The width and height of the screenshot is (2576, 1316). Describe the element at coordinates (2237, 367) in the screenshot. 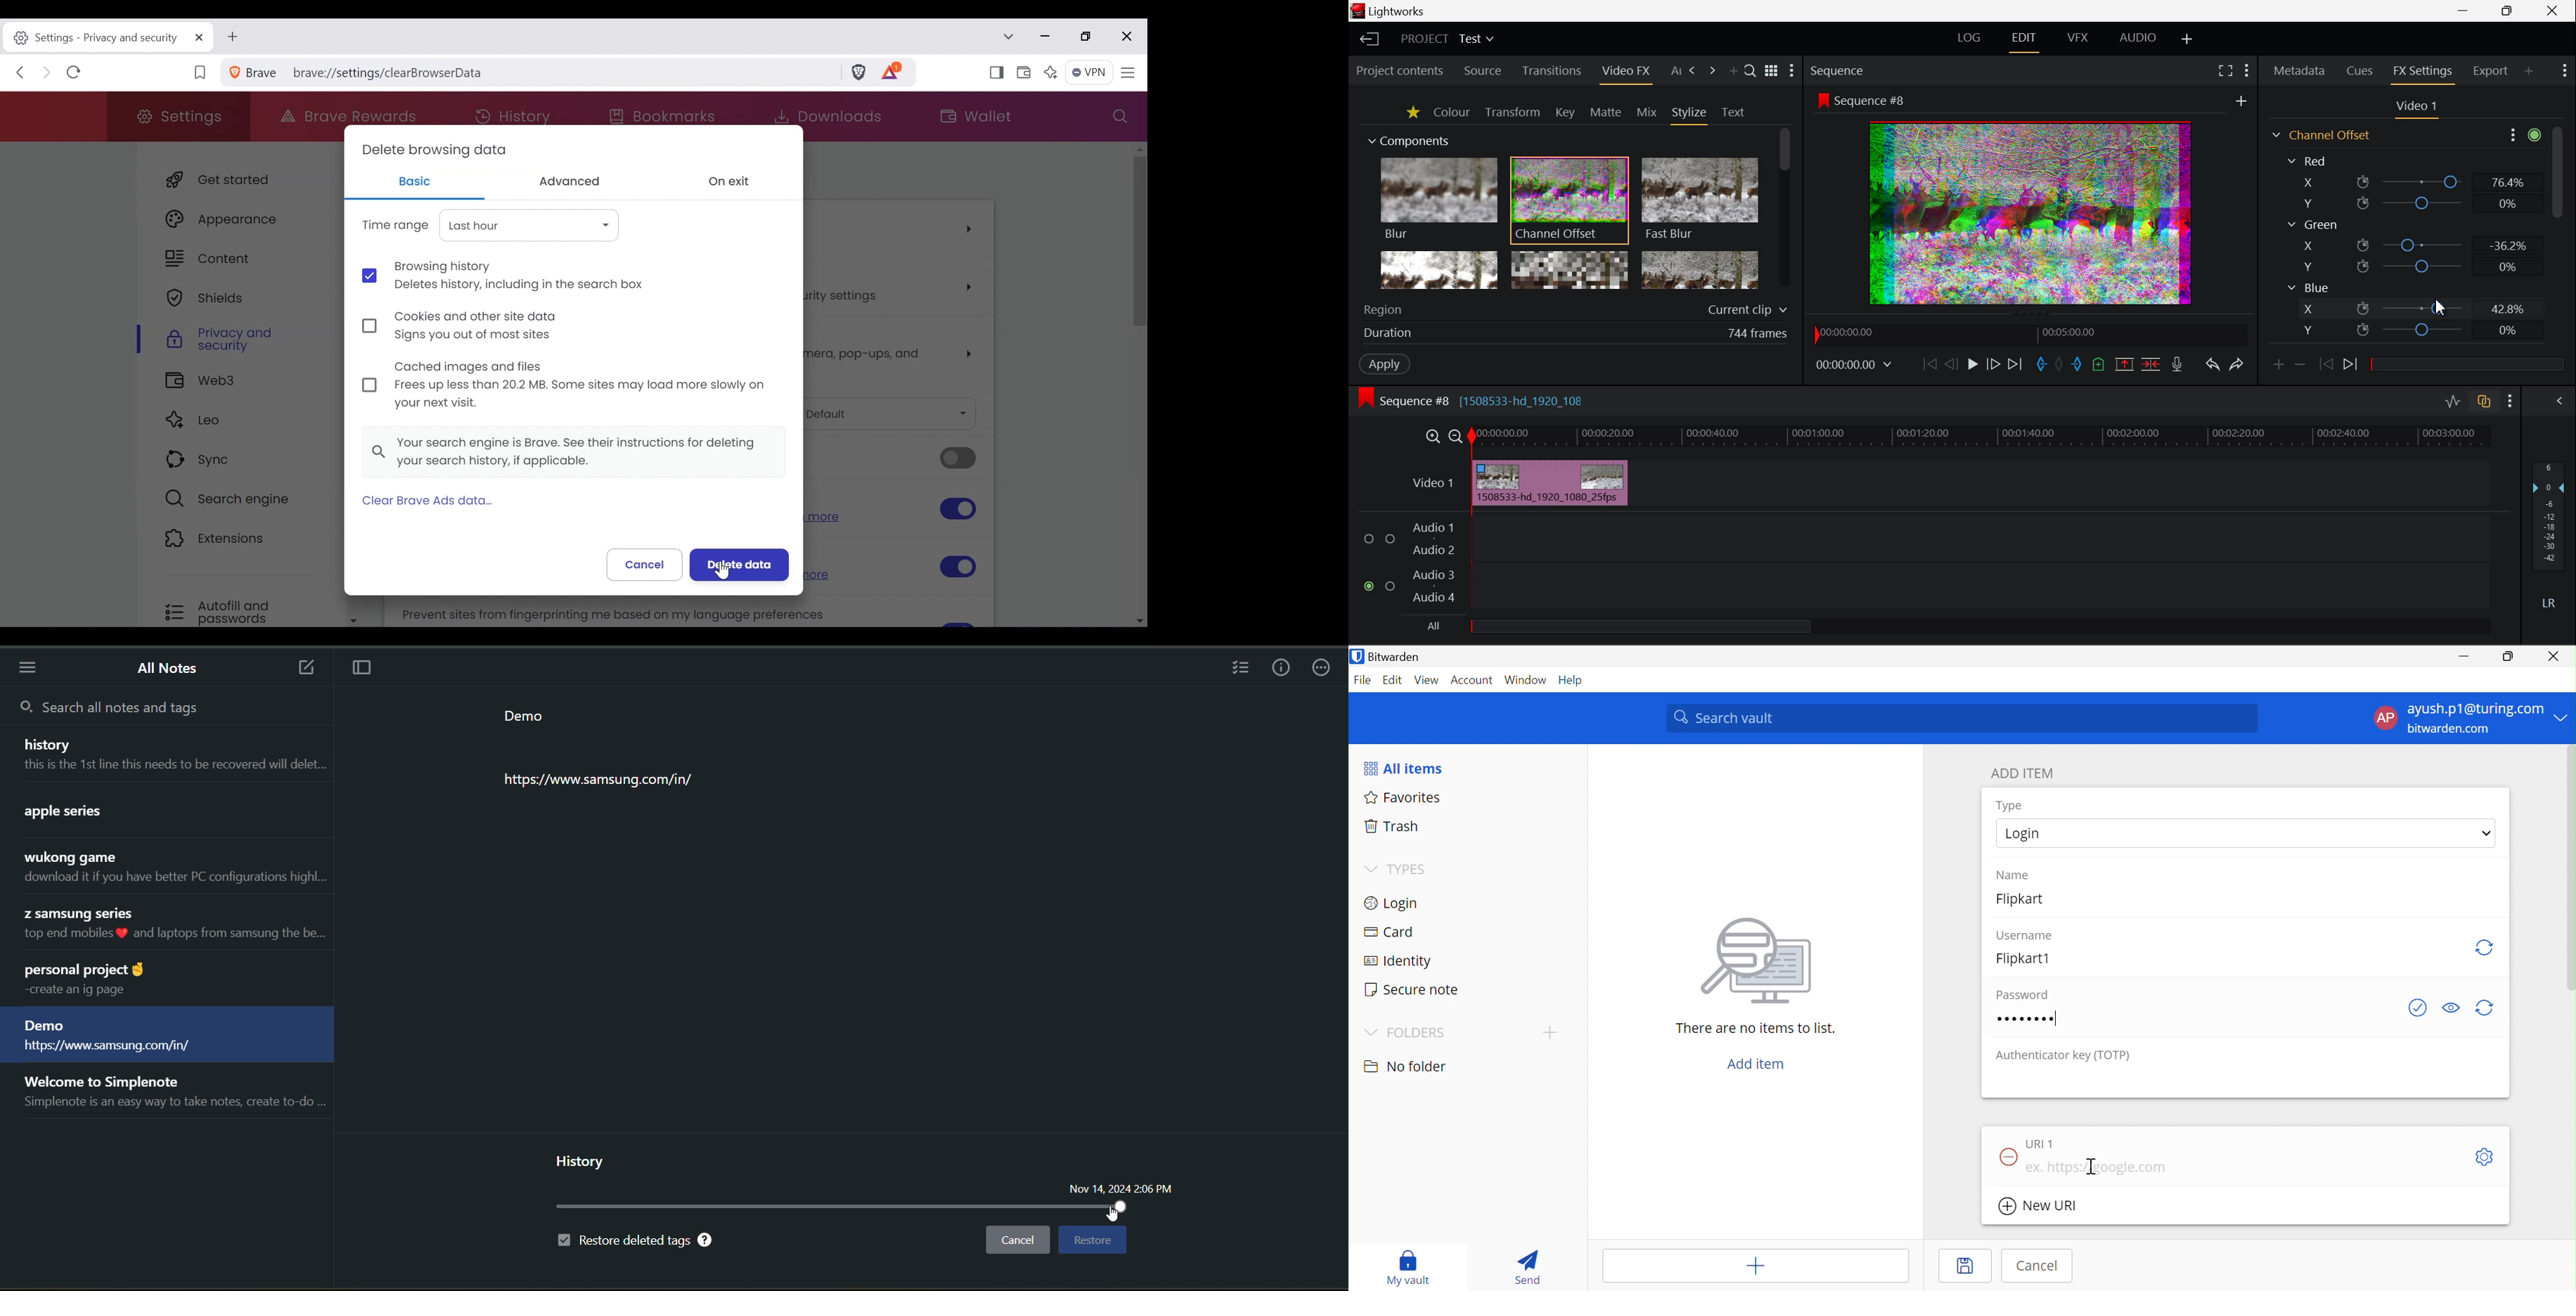

I see `Redo` at that location.